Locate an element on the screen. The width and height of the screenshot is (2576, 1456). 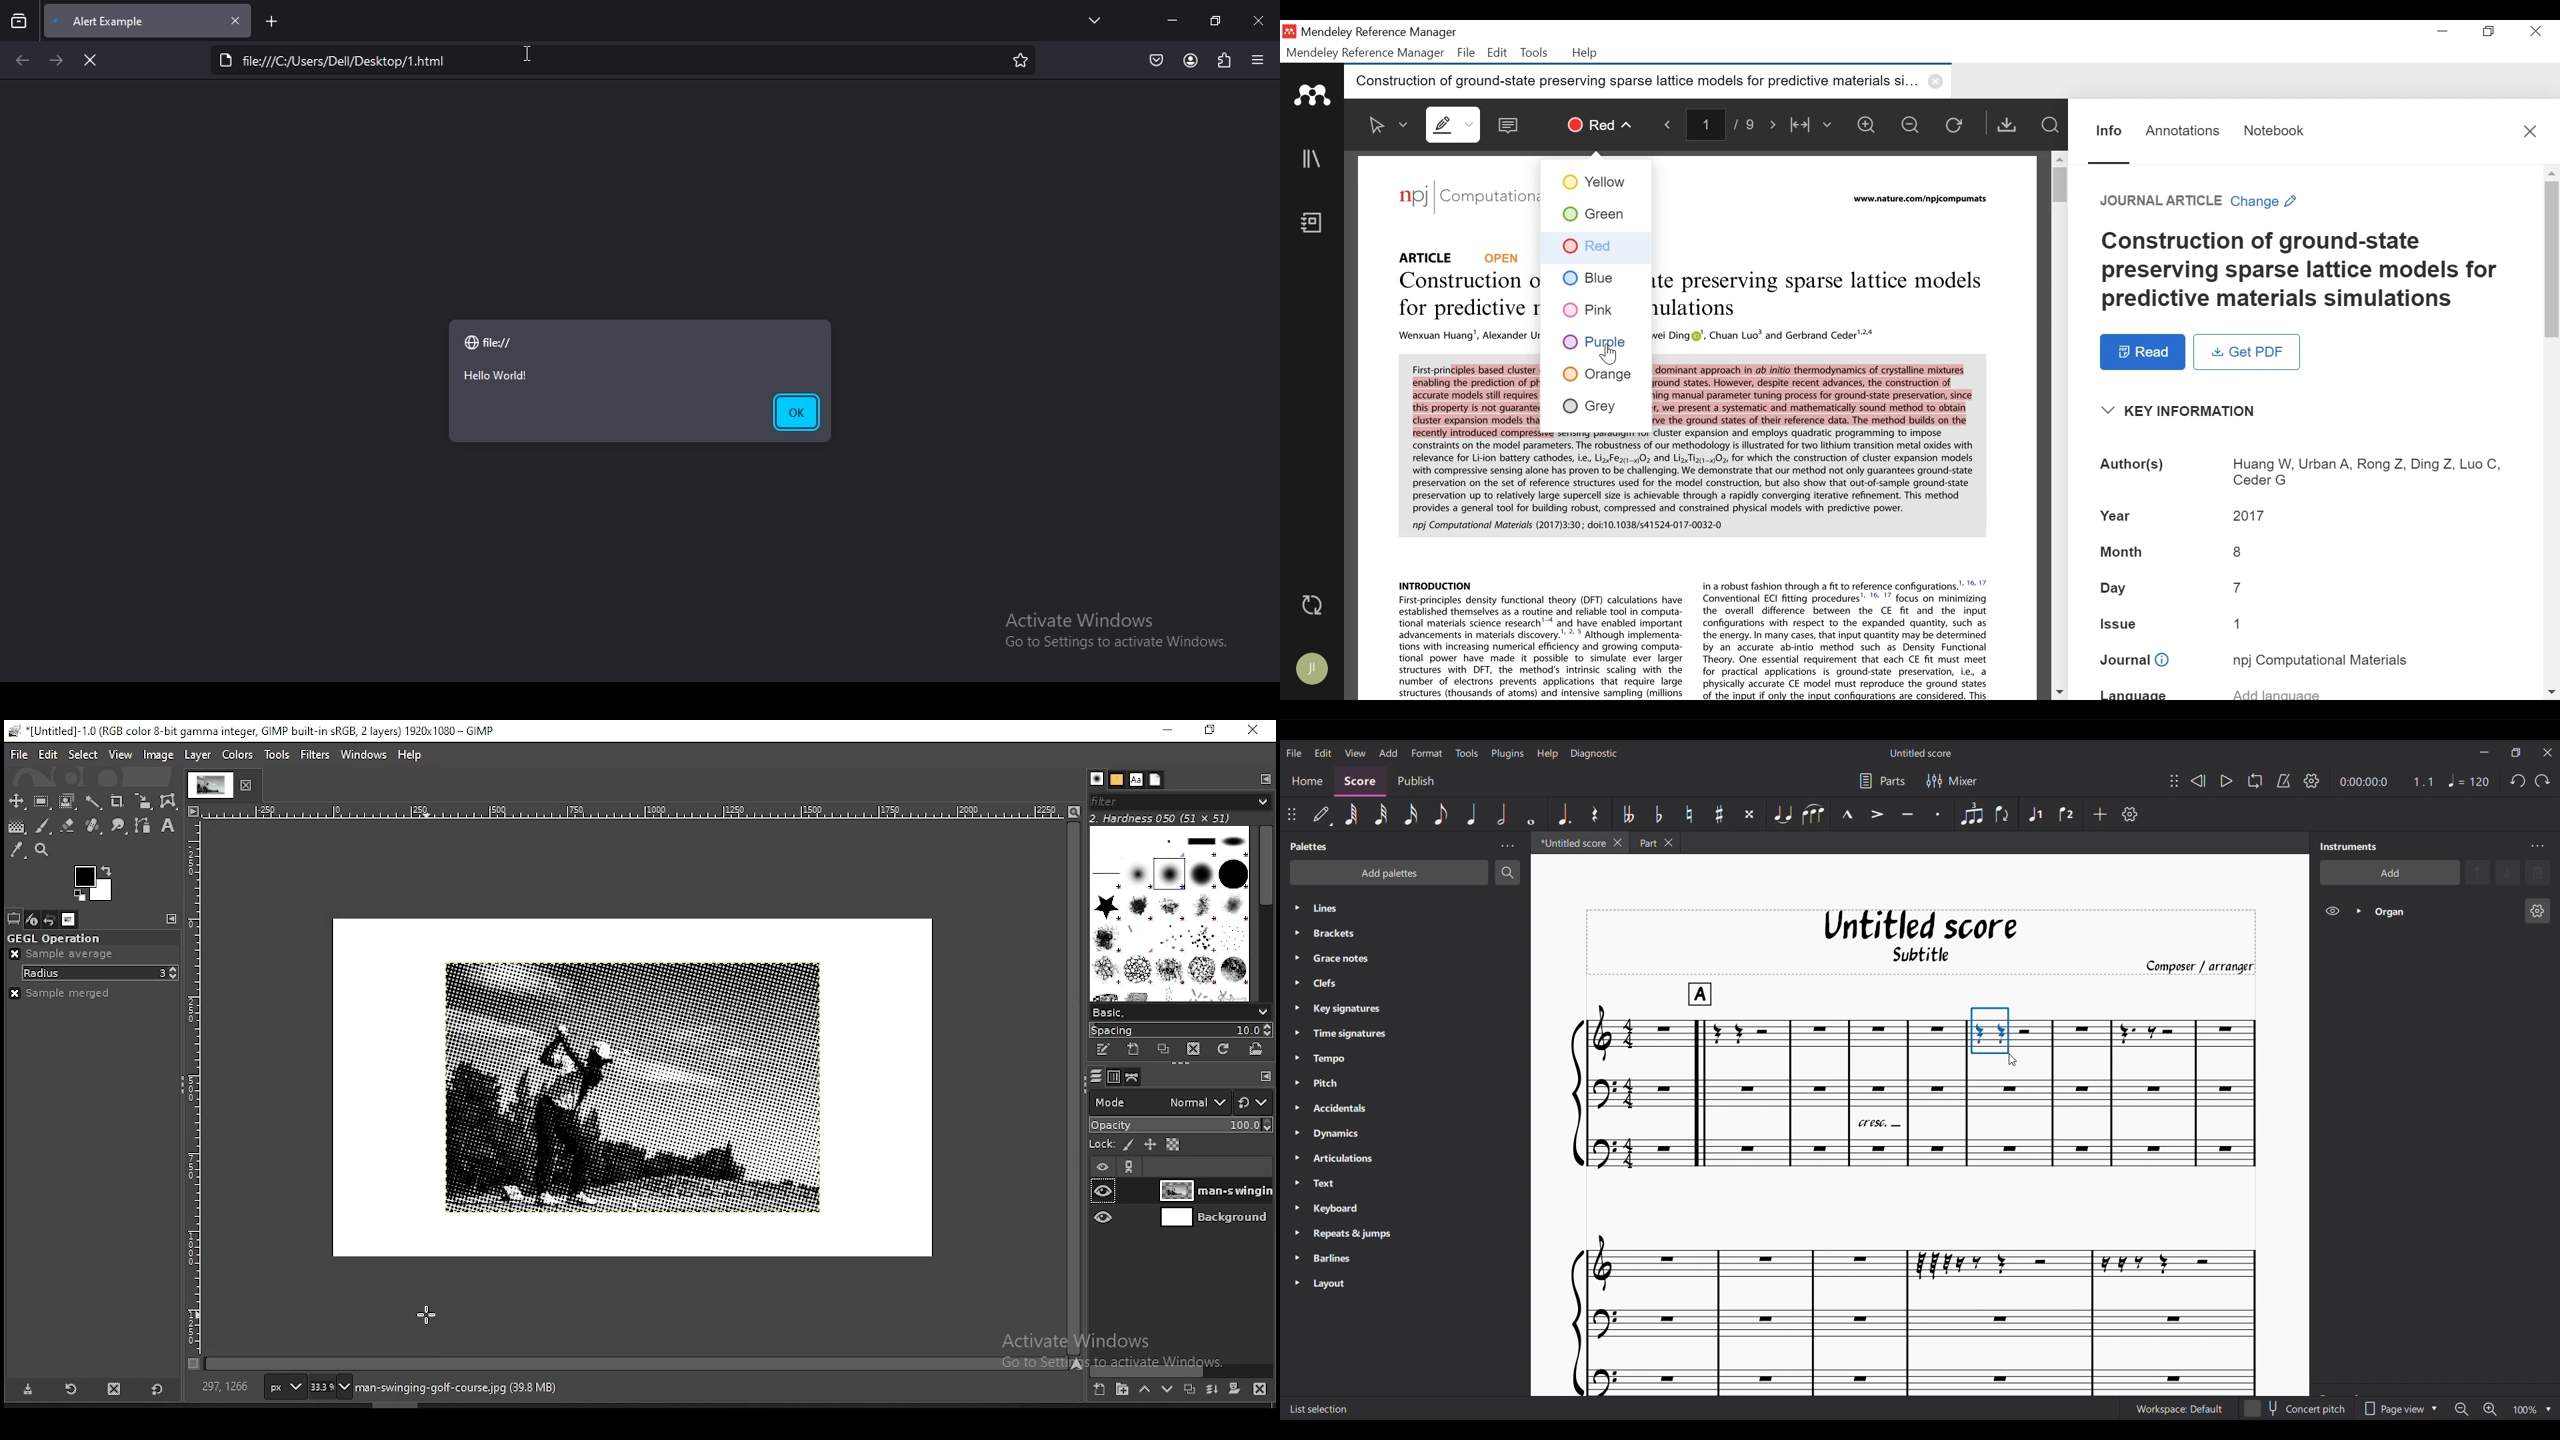
Hide Organ on score is located at coordinates (2332, 911).